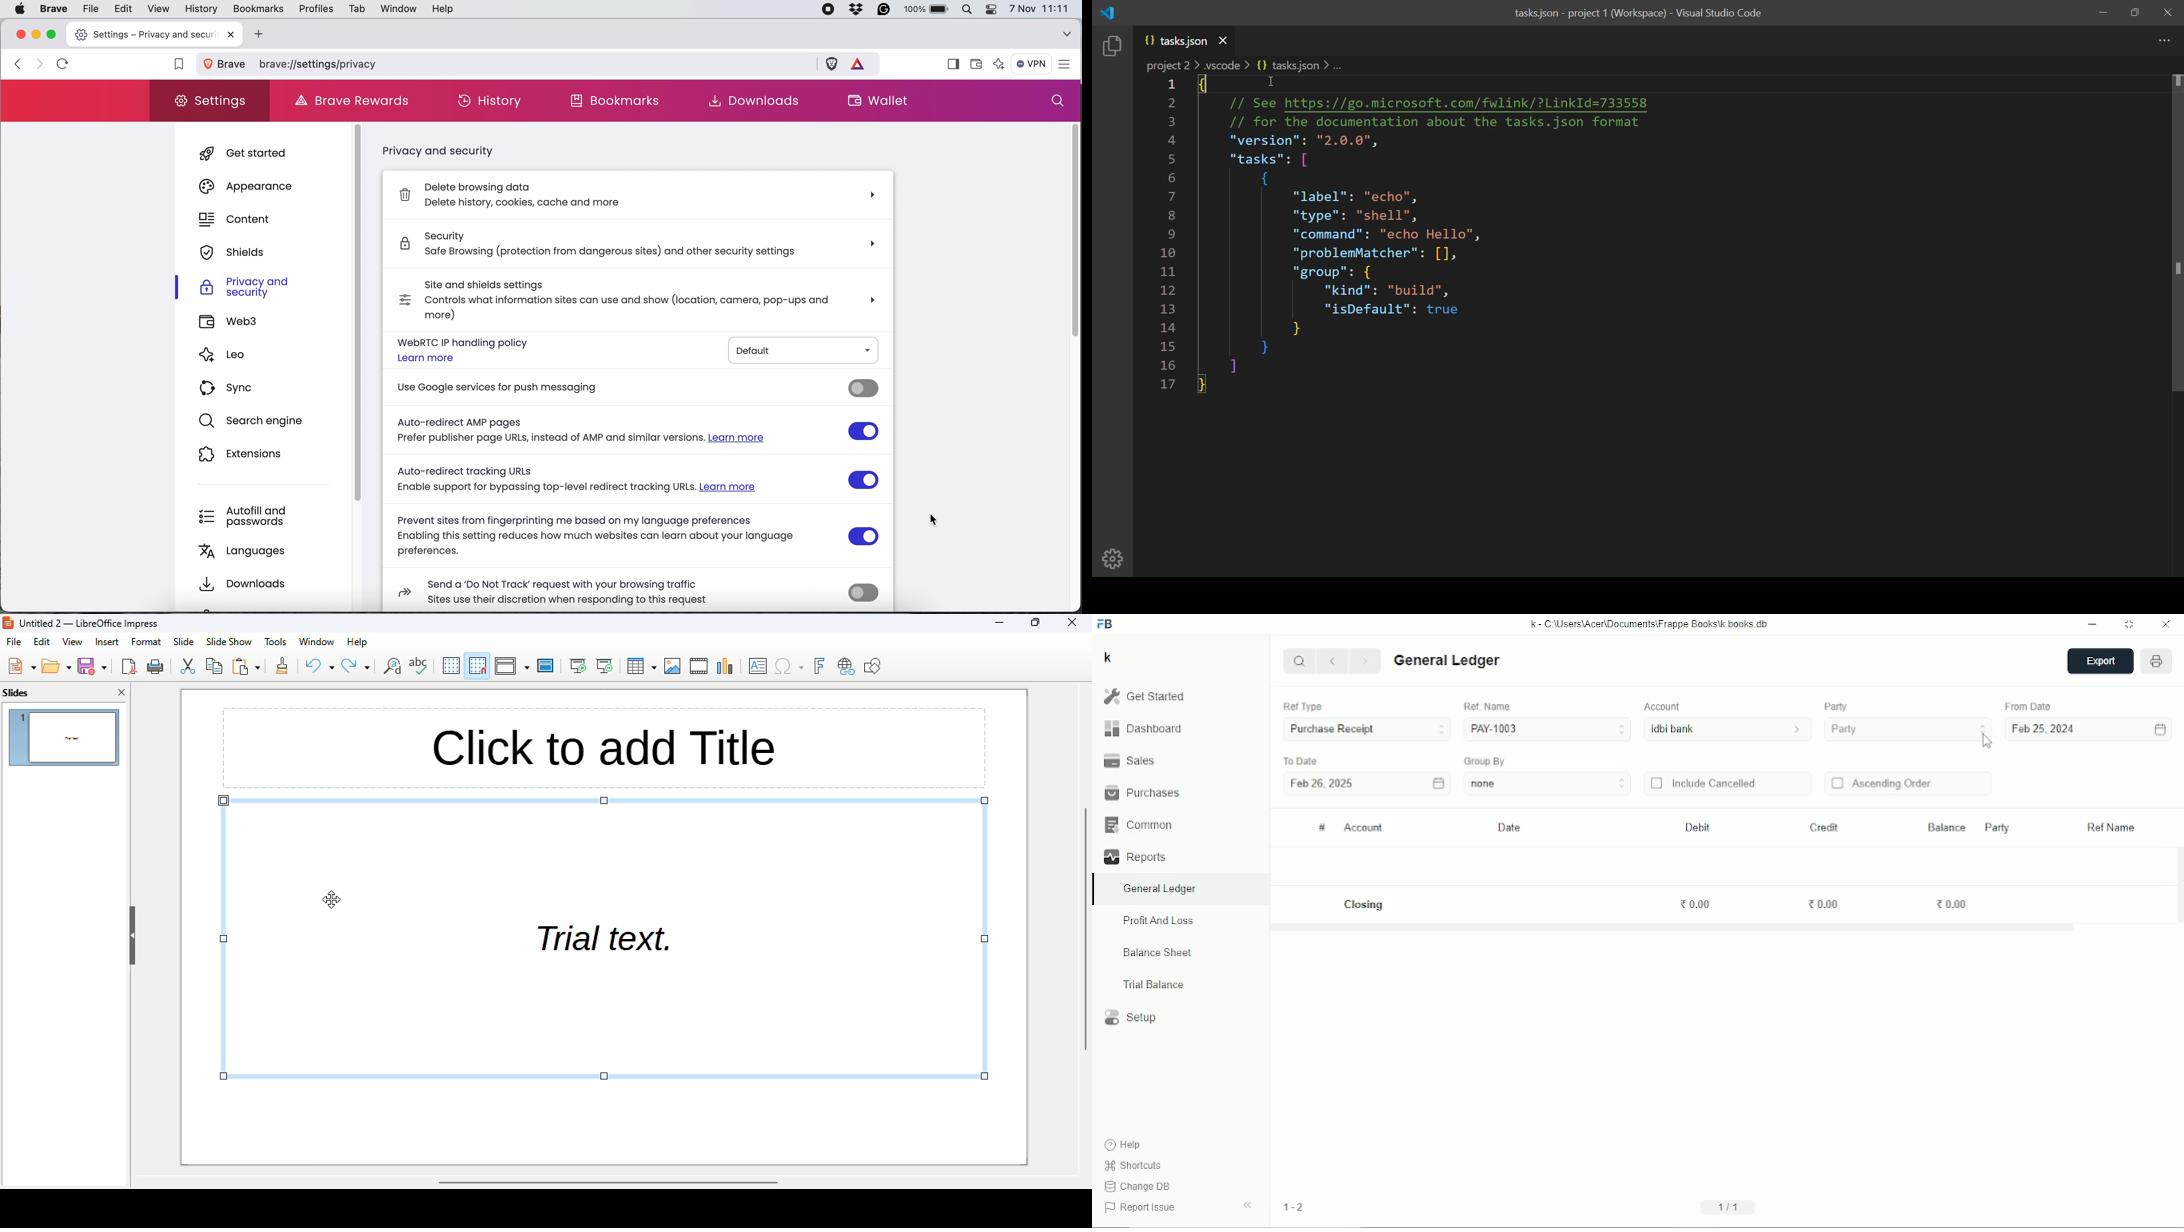 The width and height of the screenshot is (2184, 1232). What do you see at coordinates (16, 692) in the screenshot?
I see `slides` at bounding box center [16, 692].